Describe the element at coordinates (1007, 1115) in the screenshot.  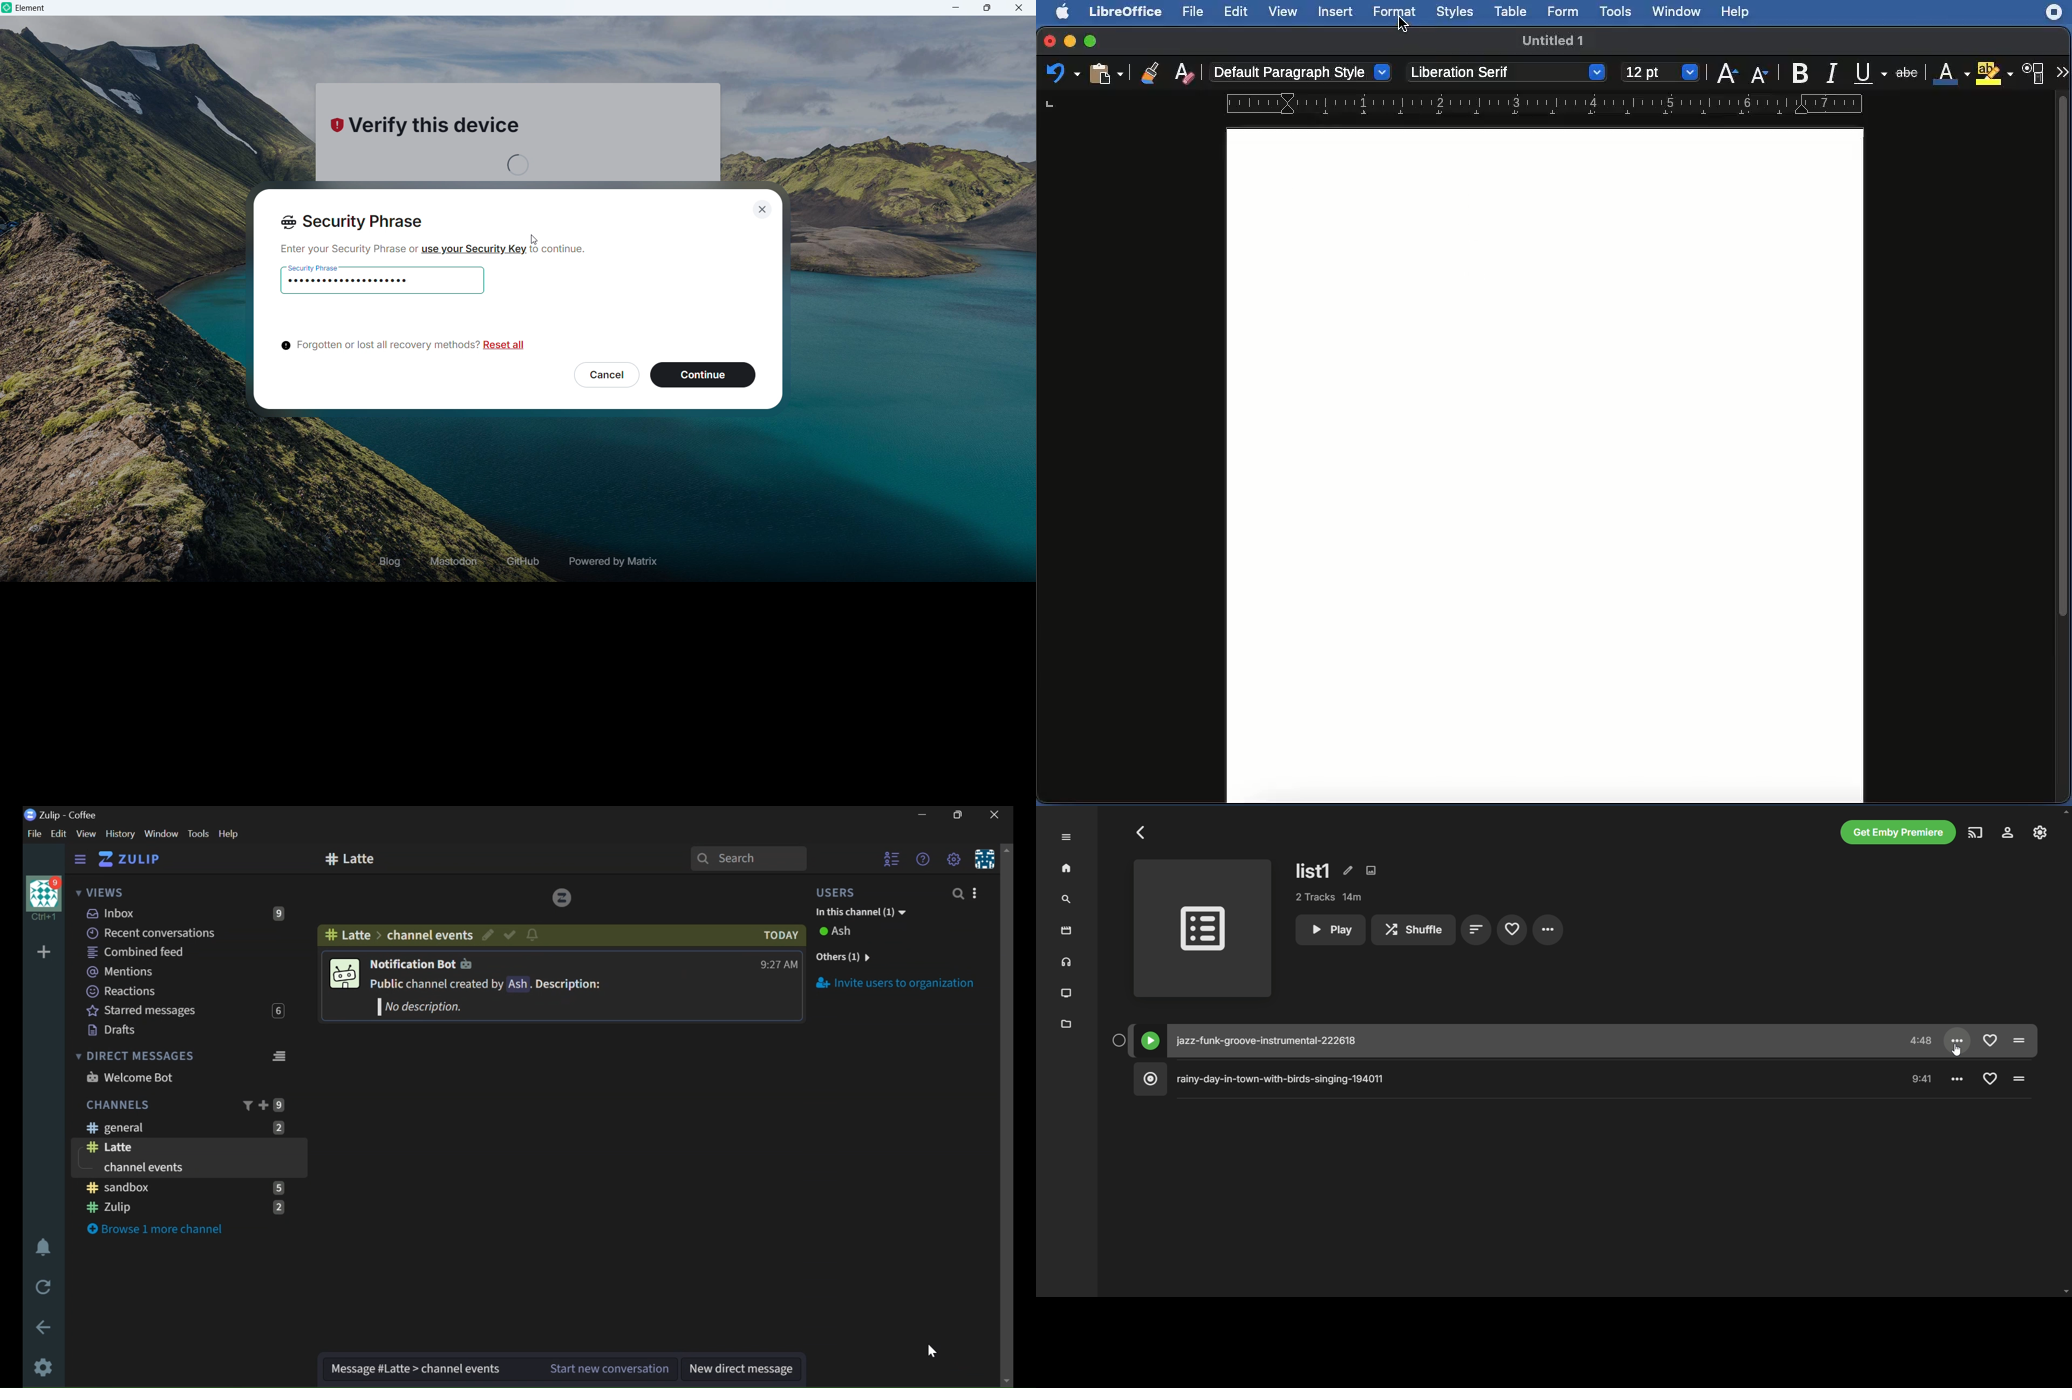
I see `SCROLLBAR` at that location.